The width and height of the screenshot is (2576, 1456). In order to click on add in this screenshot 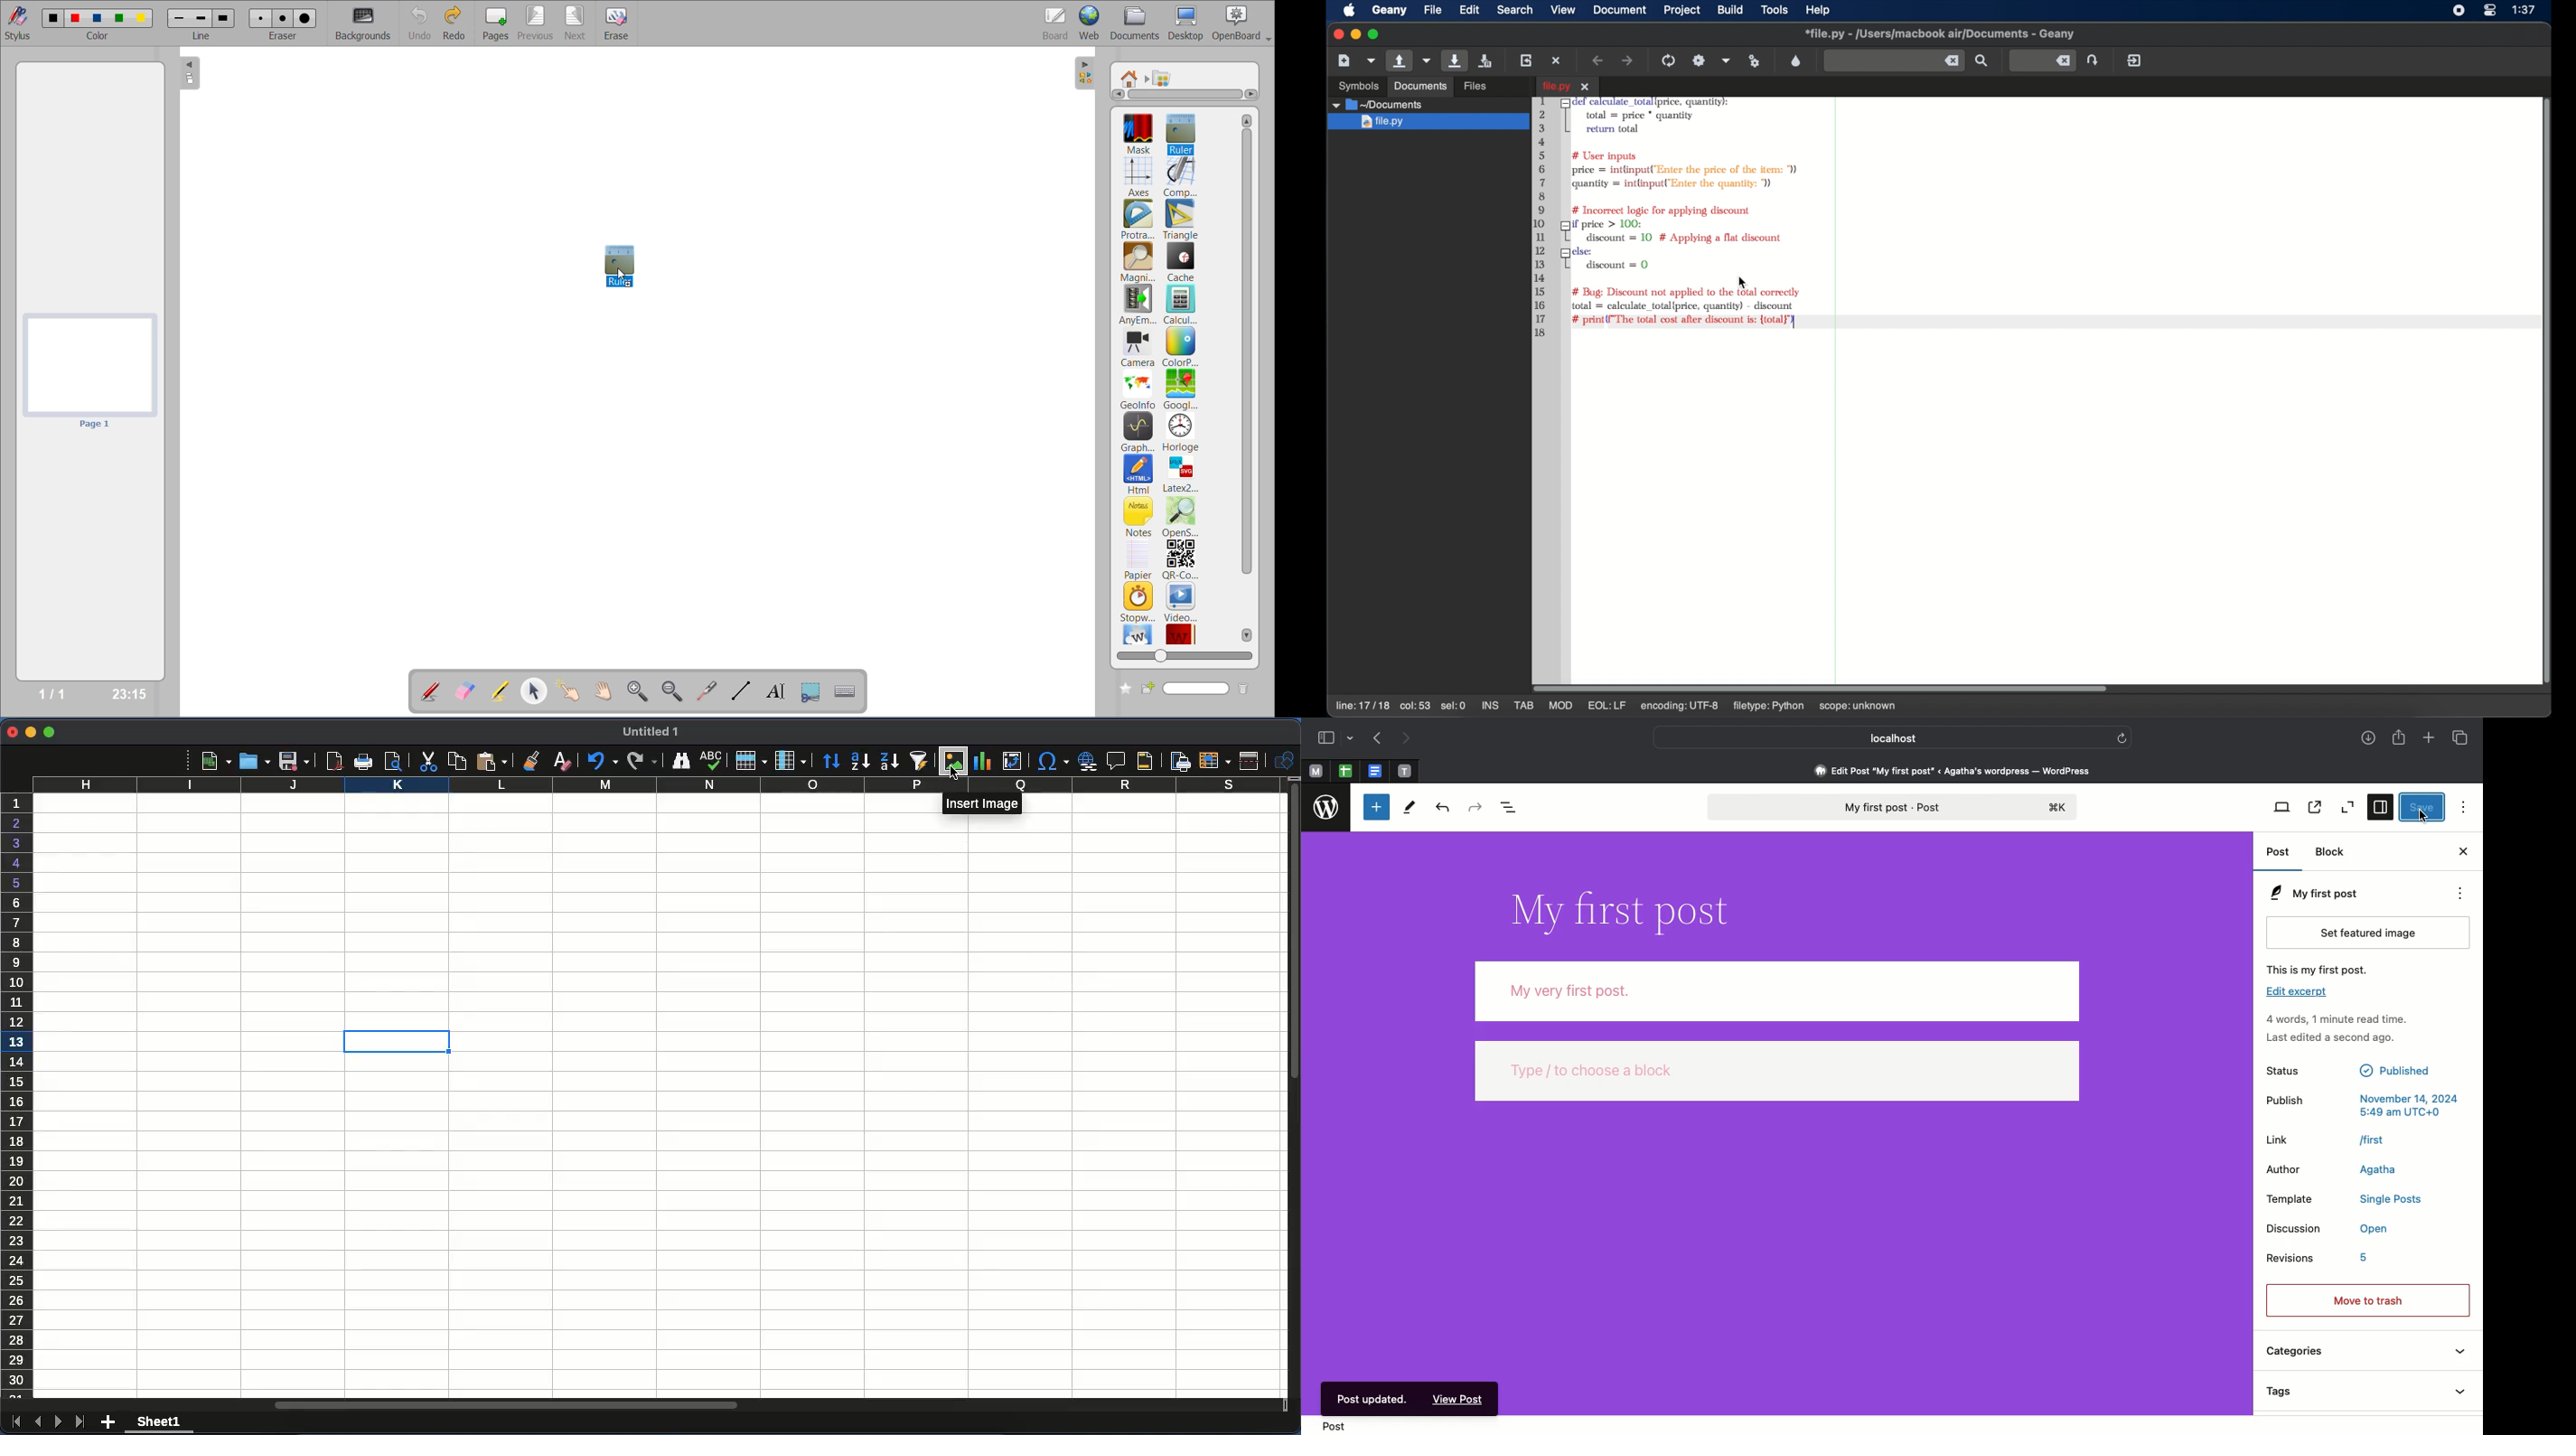, I will do `click(110, 1420)`.